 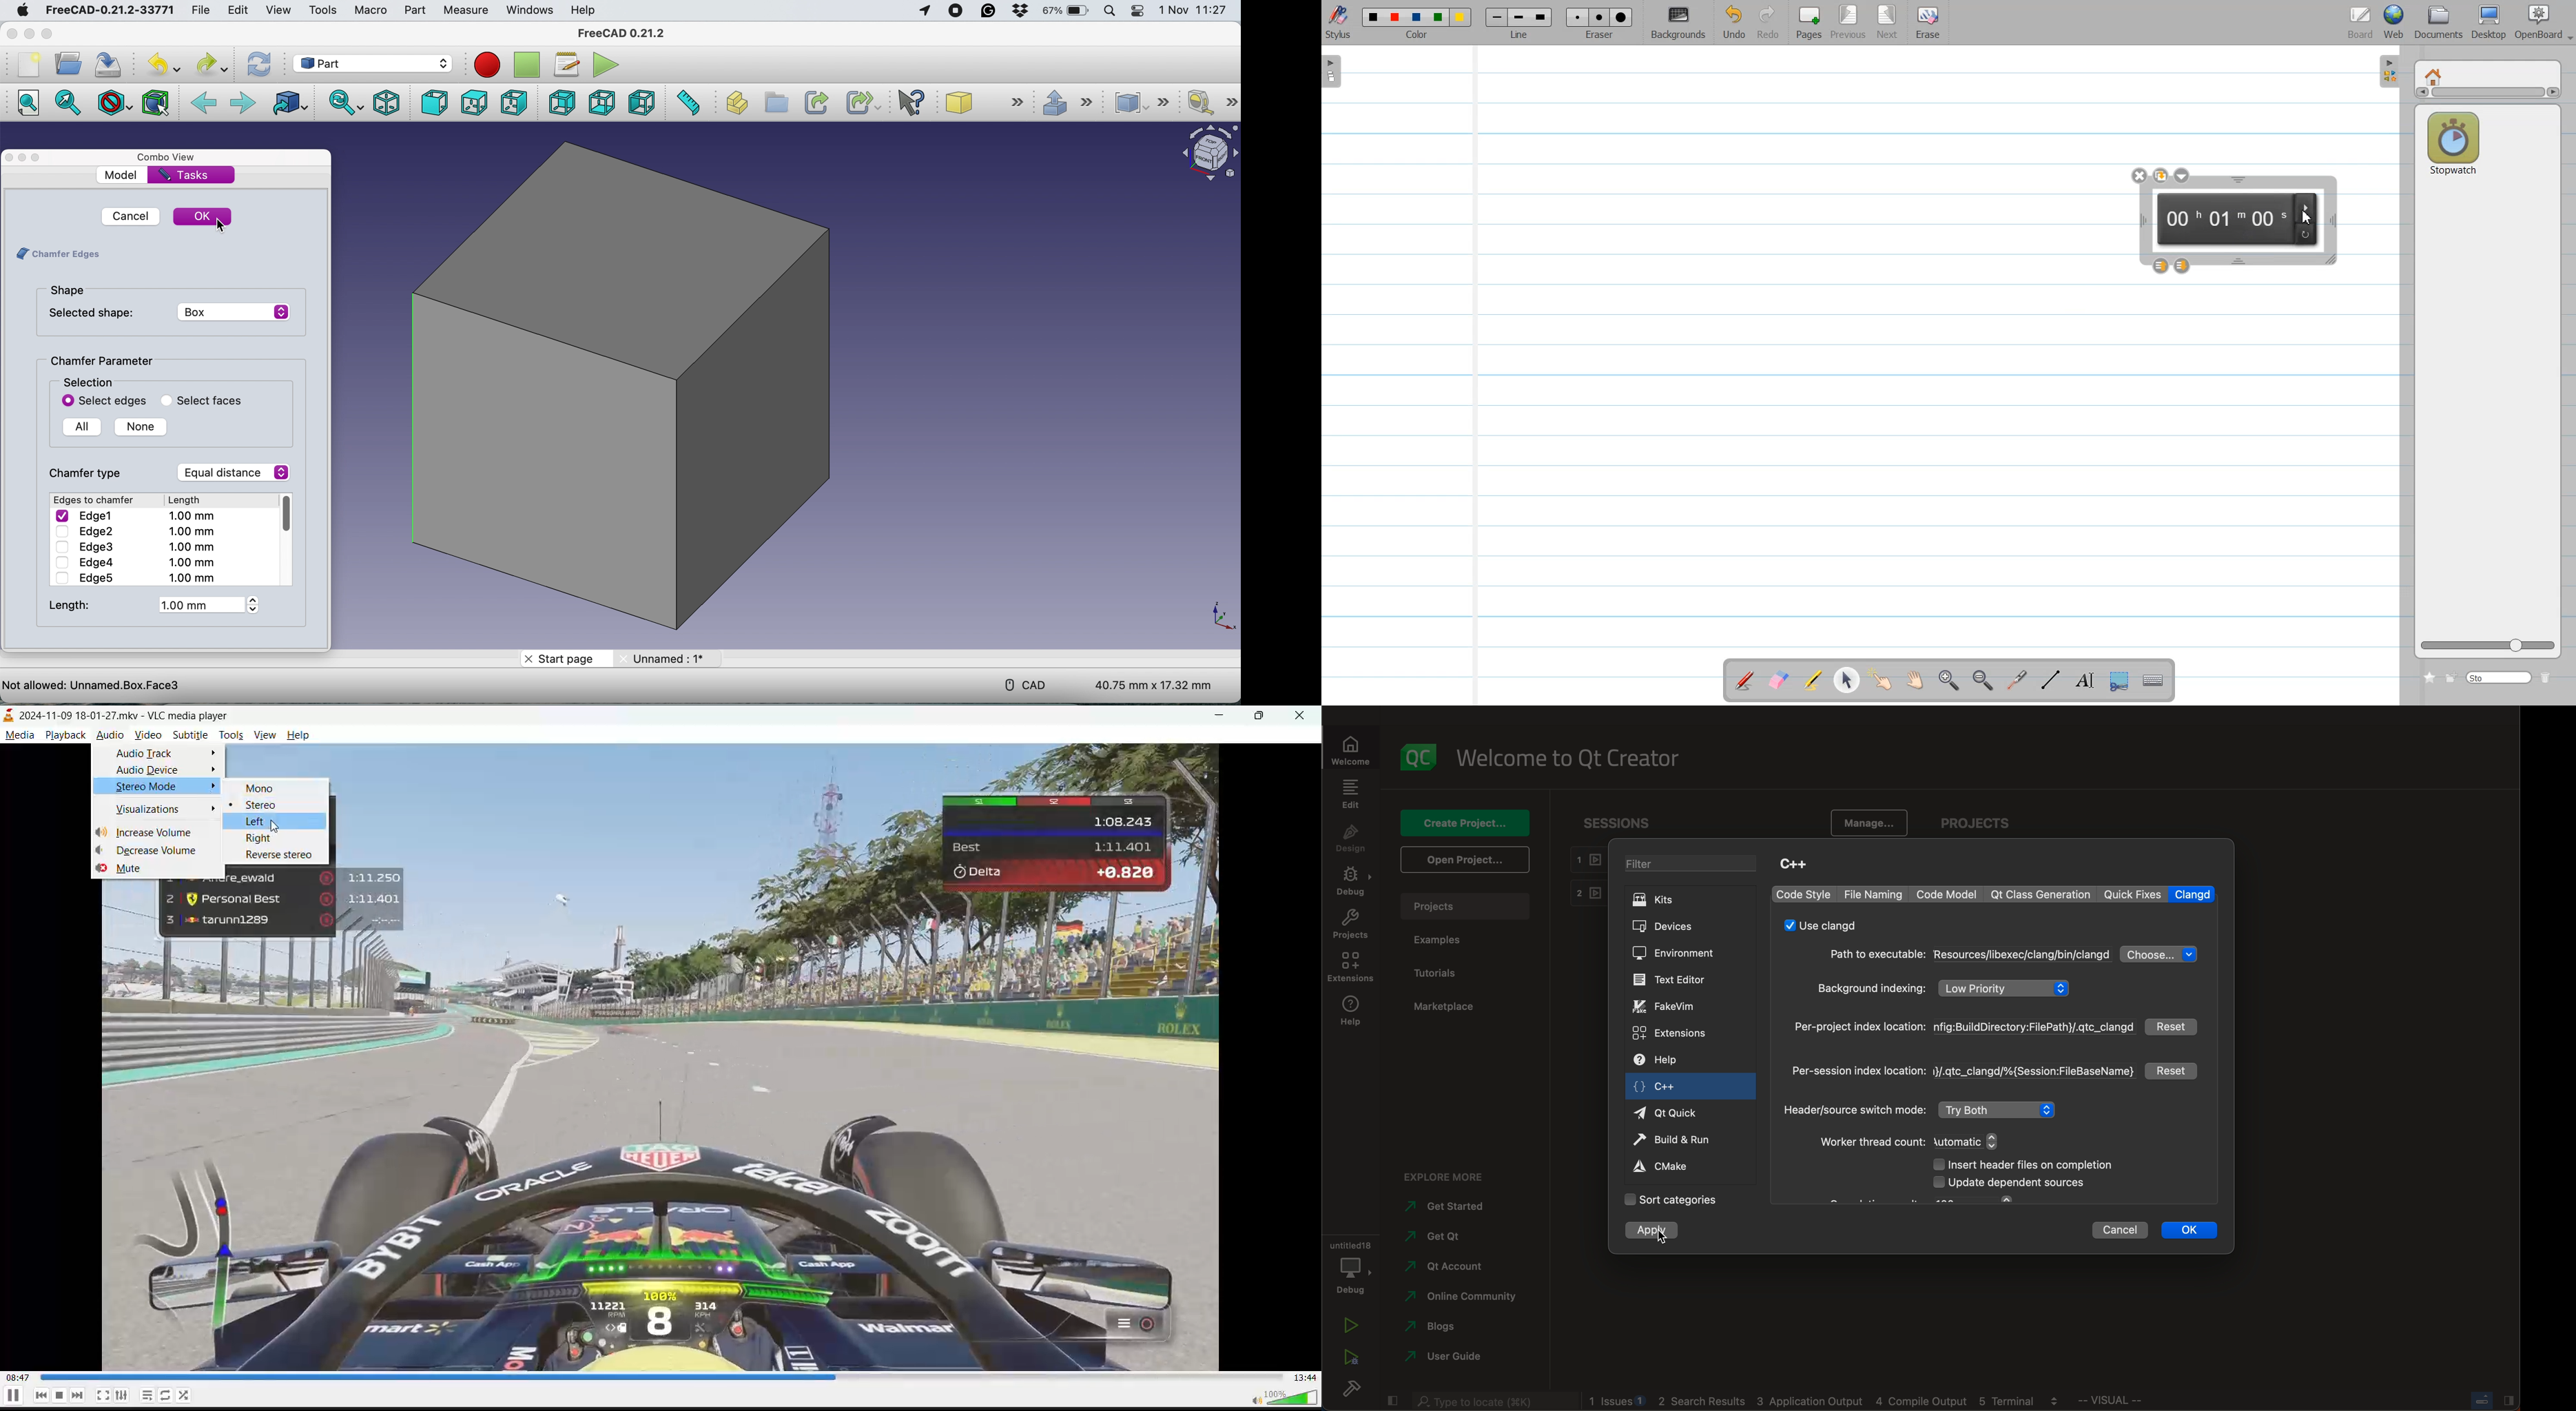 What do you see at coordinates (1443, 970) in the screenshot?
I see `tutorials` at bounding box center [1443, 970].